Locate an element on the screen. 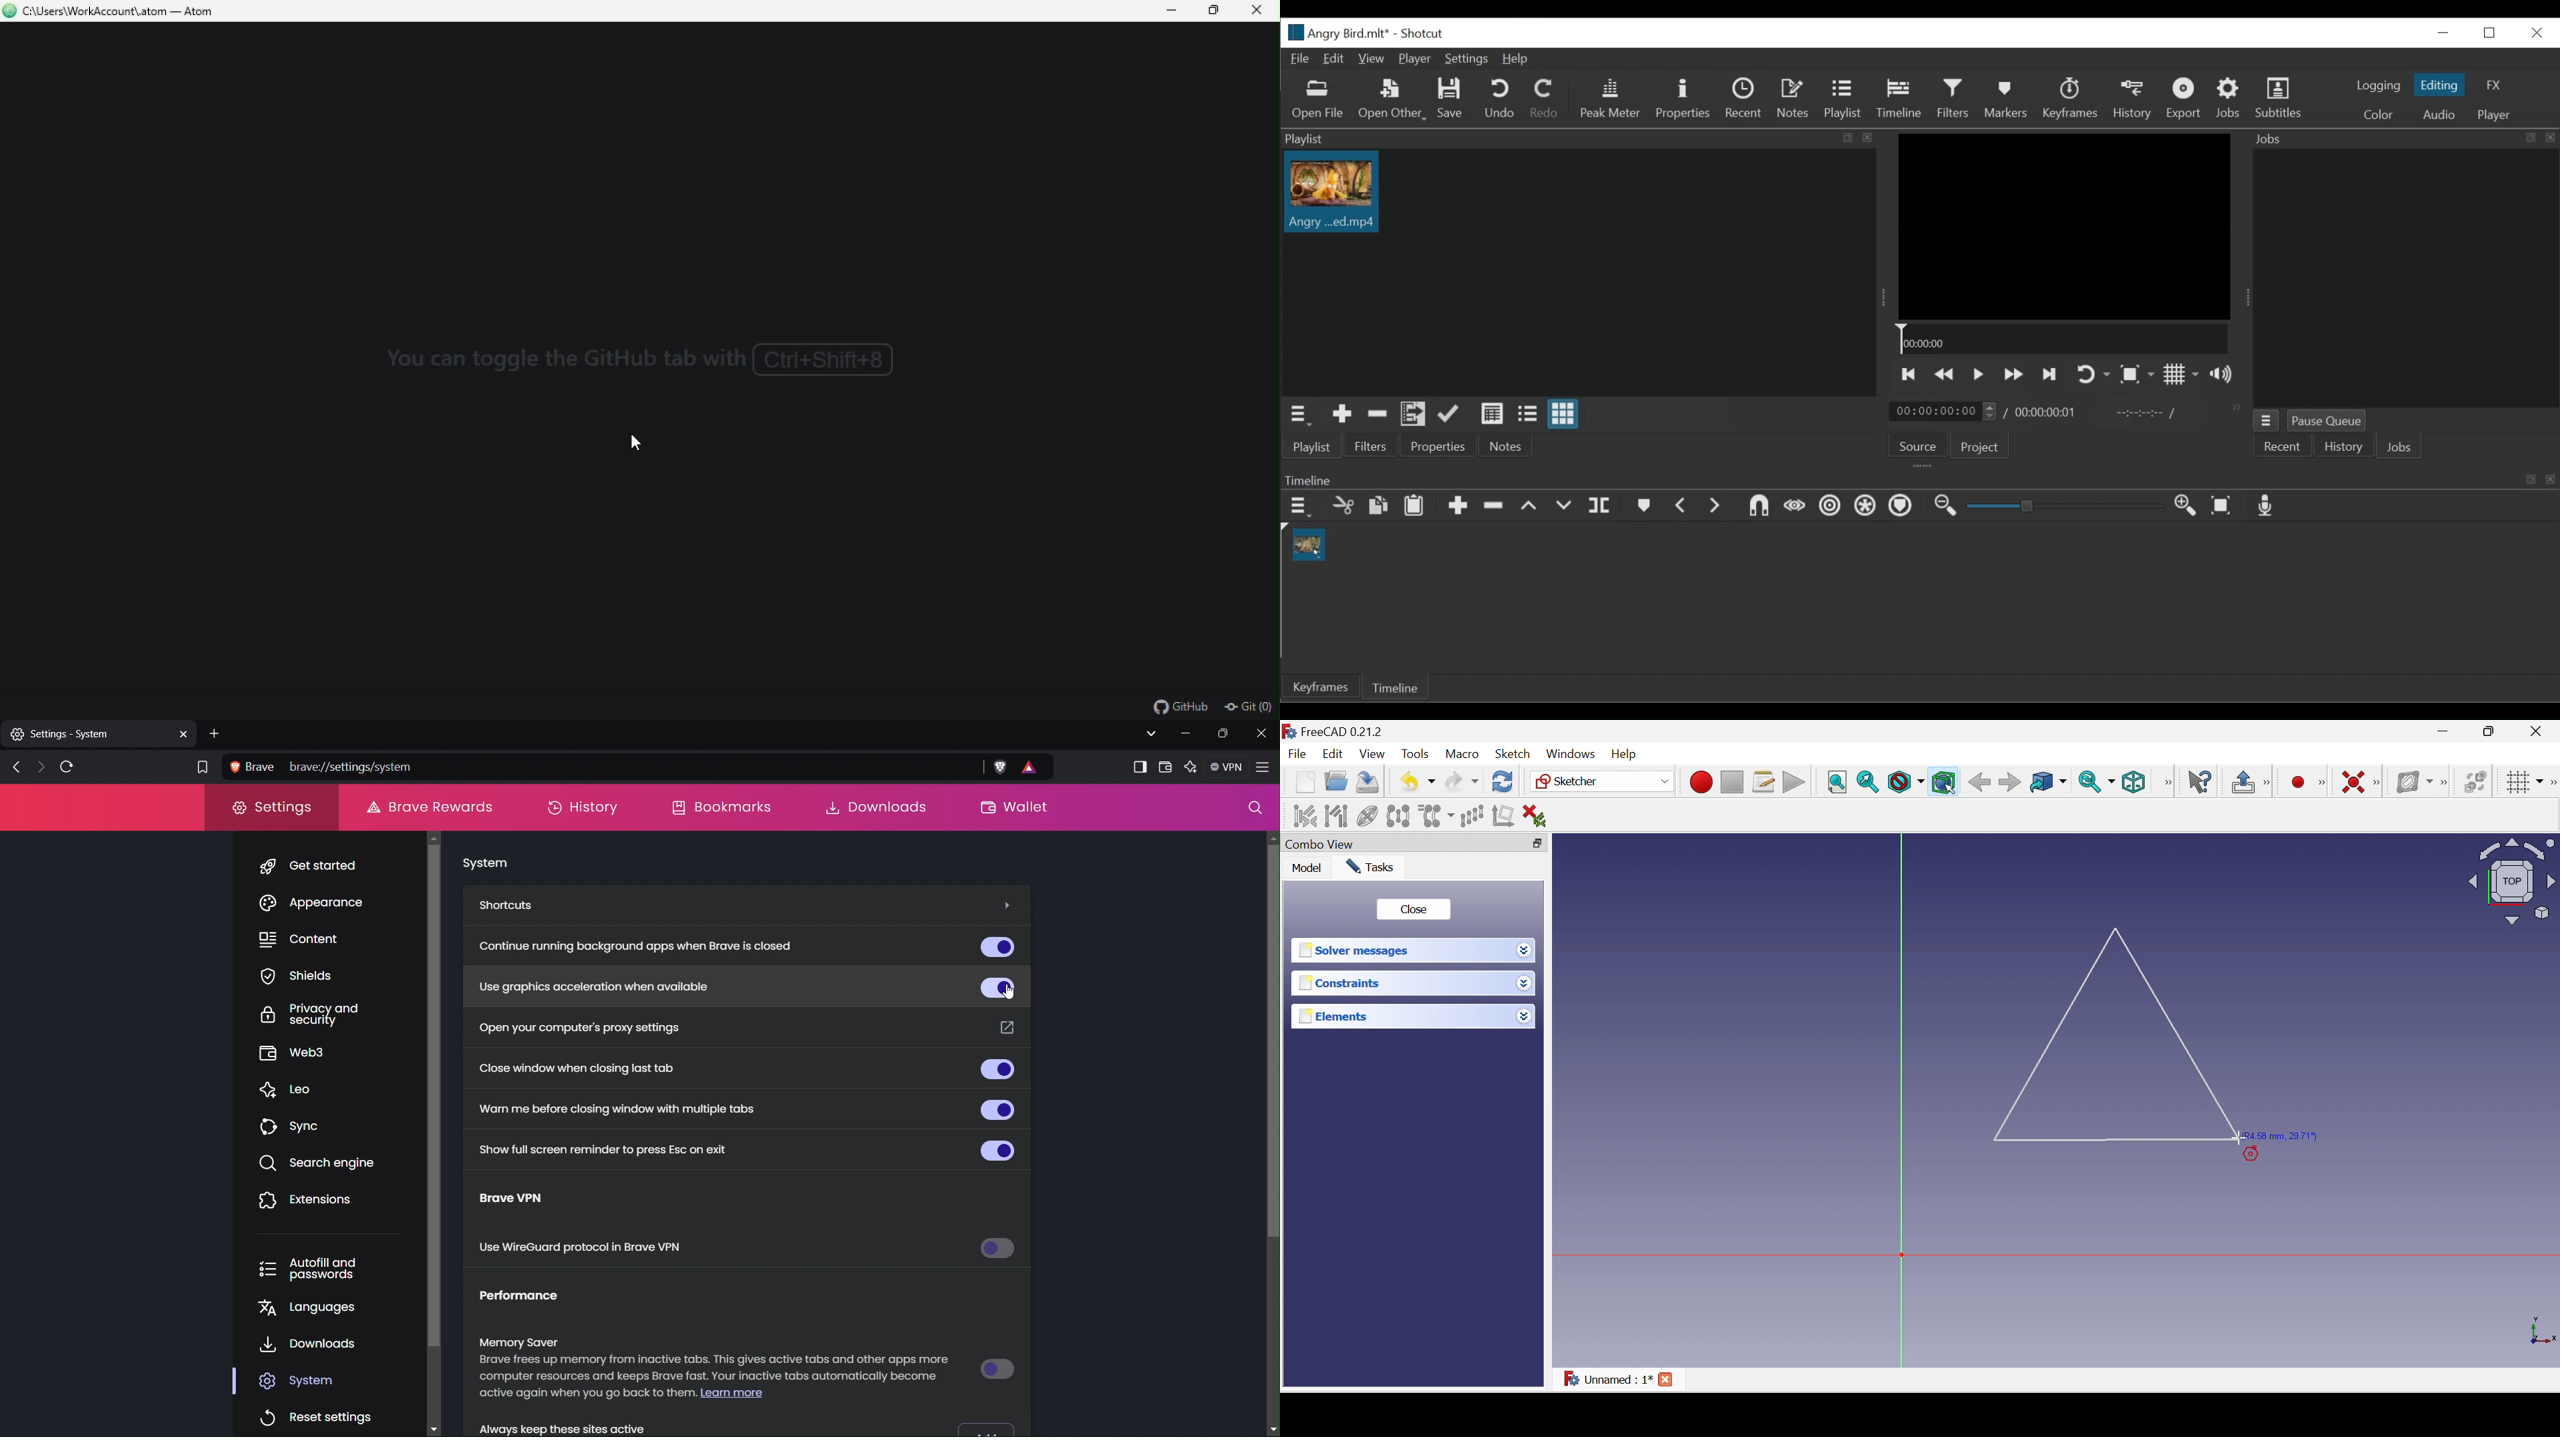  Markers is located at coordinates (1643, 505).